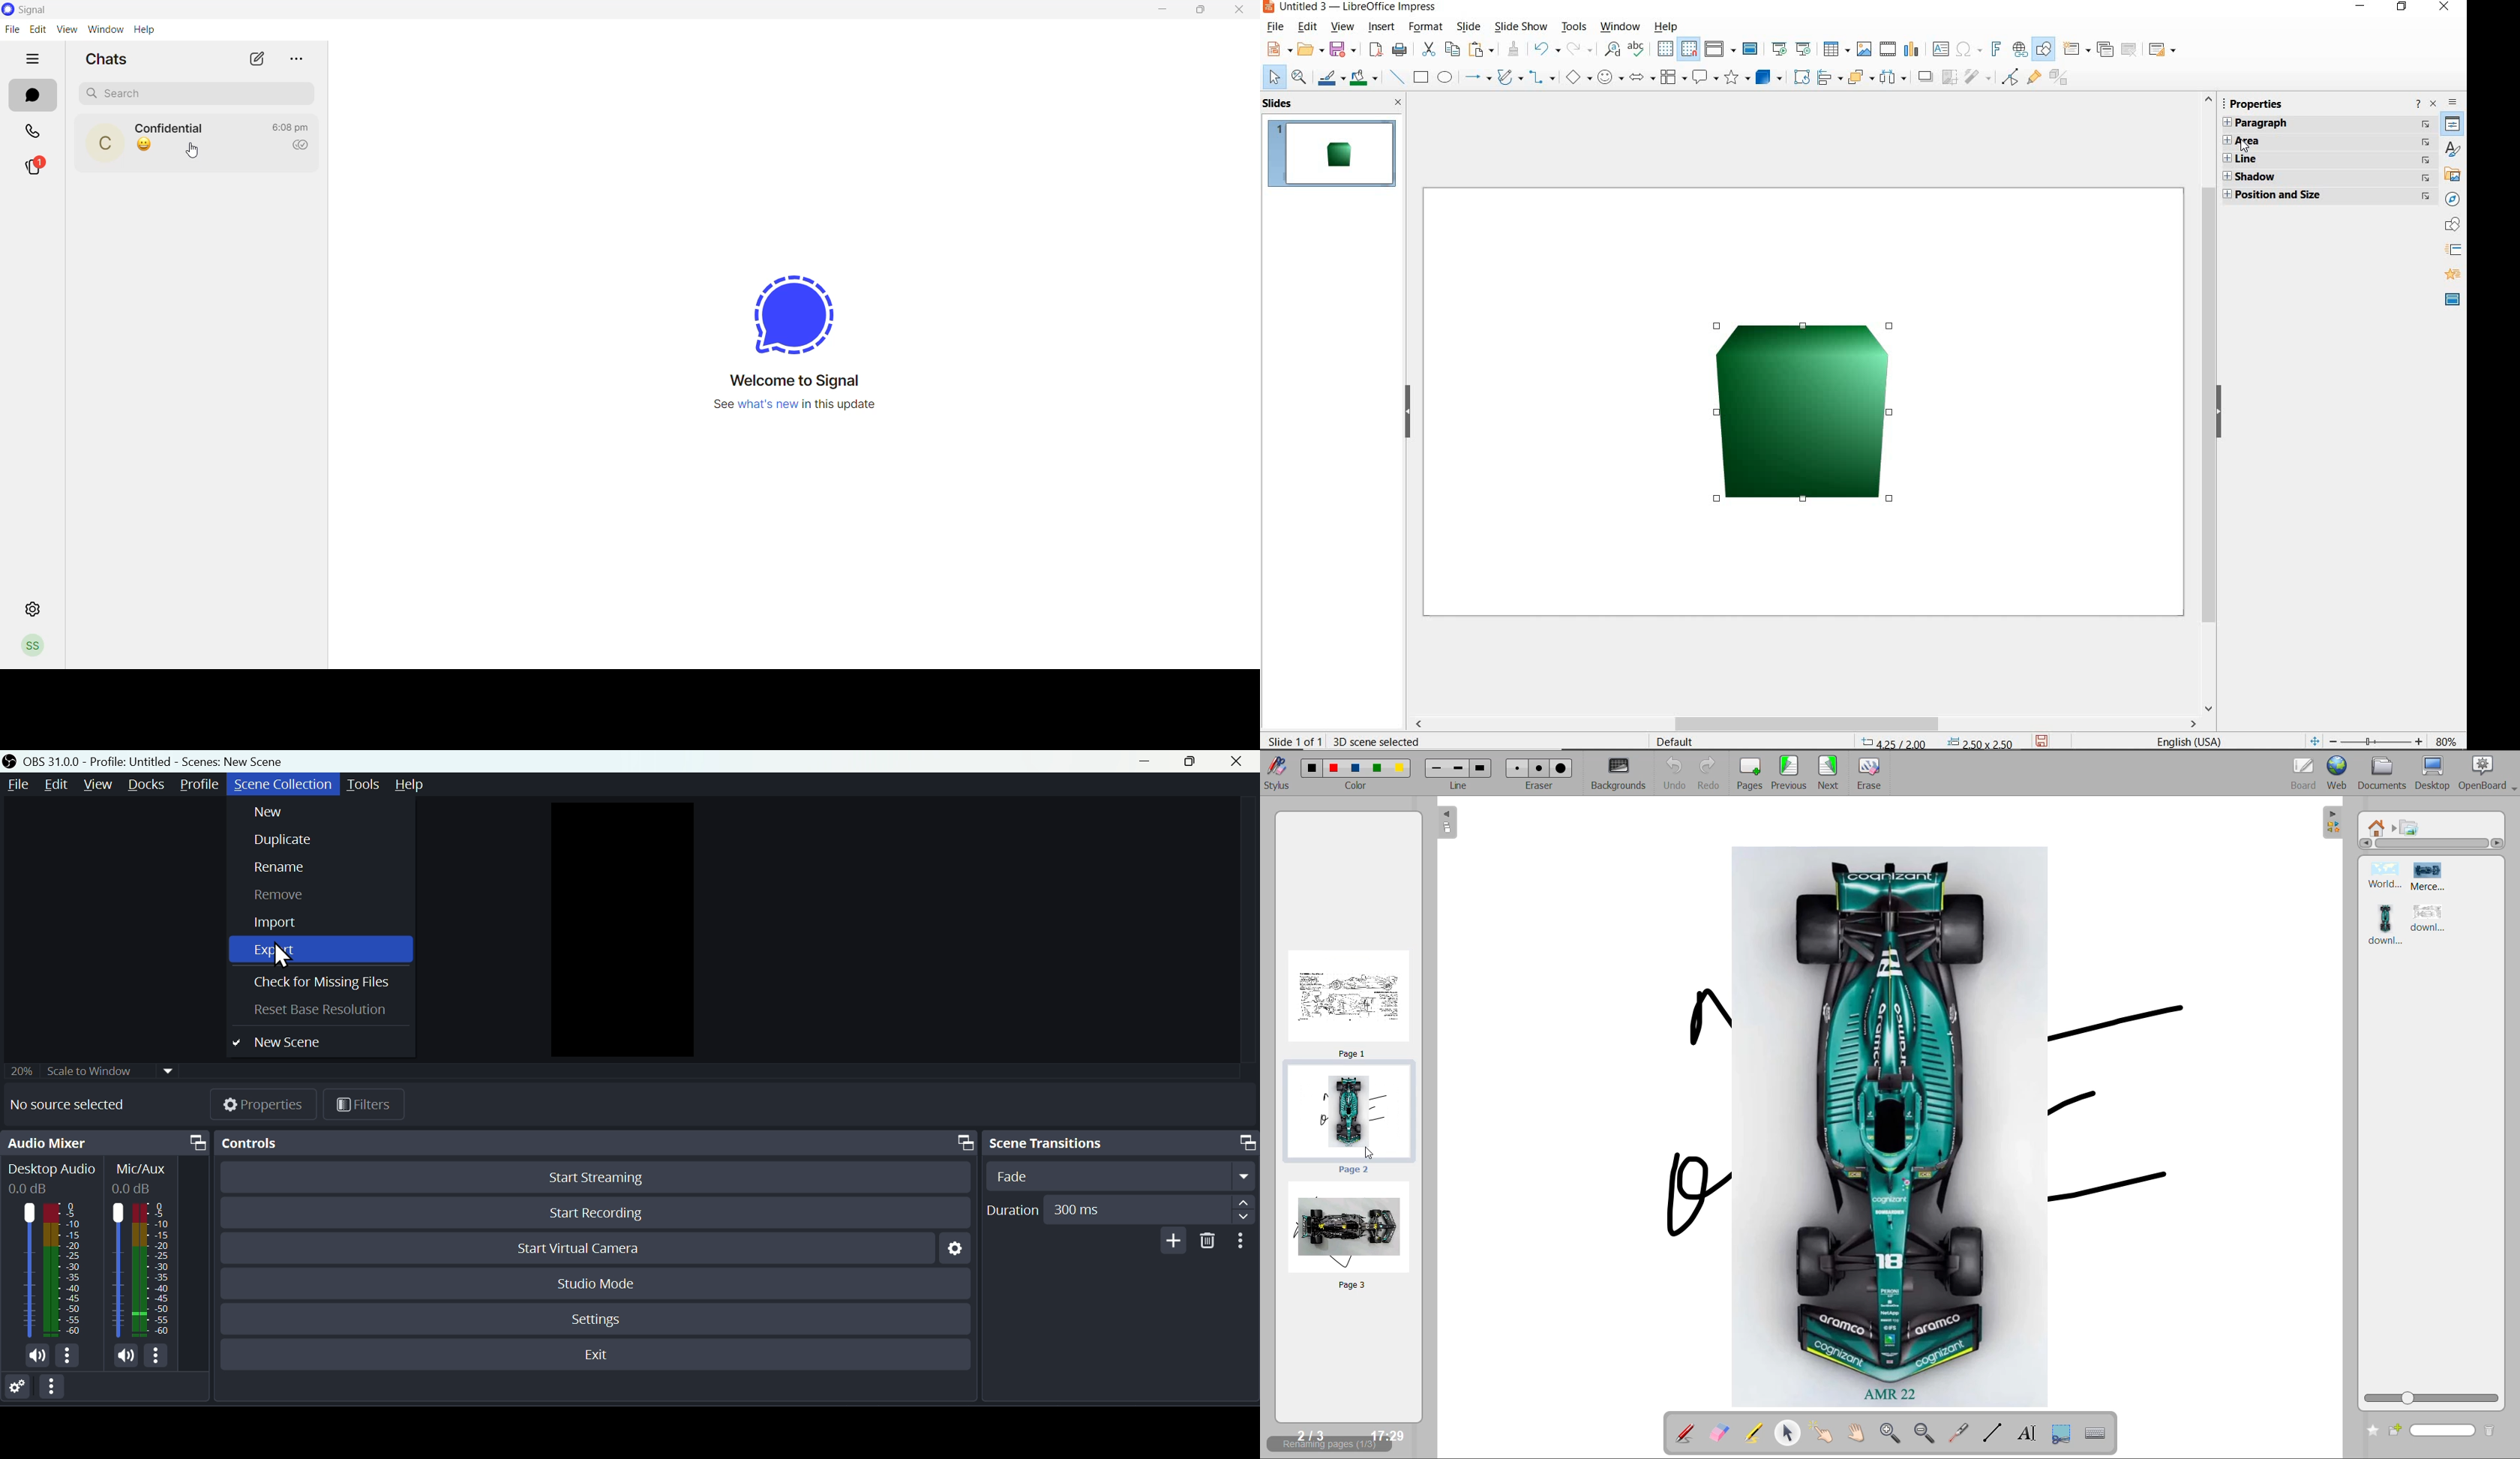 Image resolution: width=2520 pixels, height=1484 pixels. What do you see at coordinates (1803, 78) in the screenshot?
I see `ROTATE` at bounding box center [1803, 78].